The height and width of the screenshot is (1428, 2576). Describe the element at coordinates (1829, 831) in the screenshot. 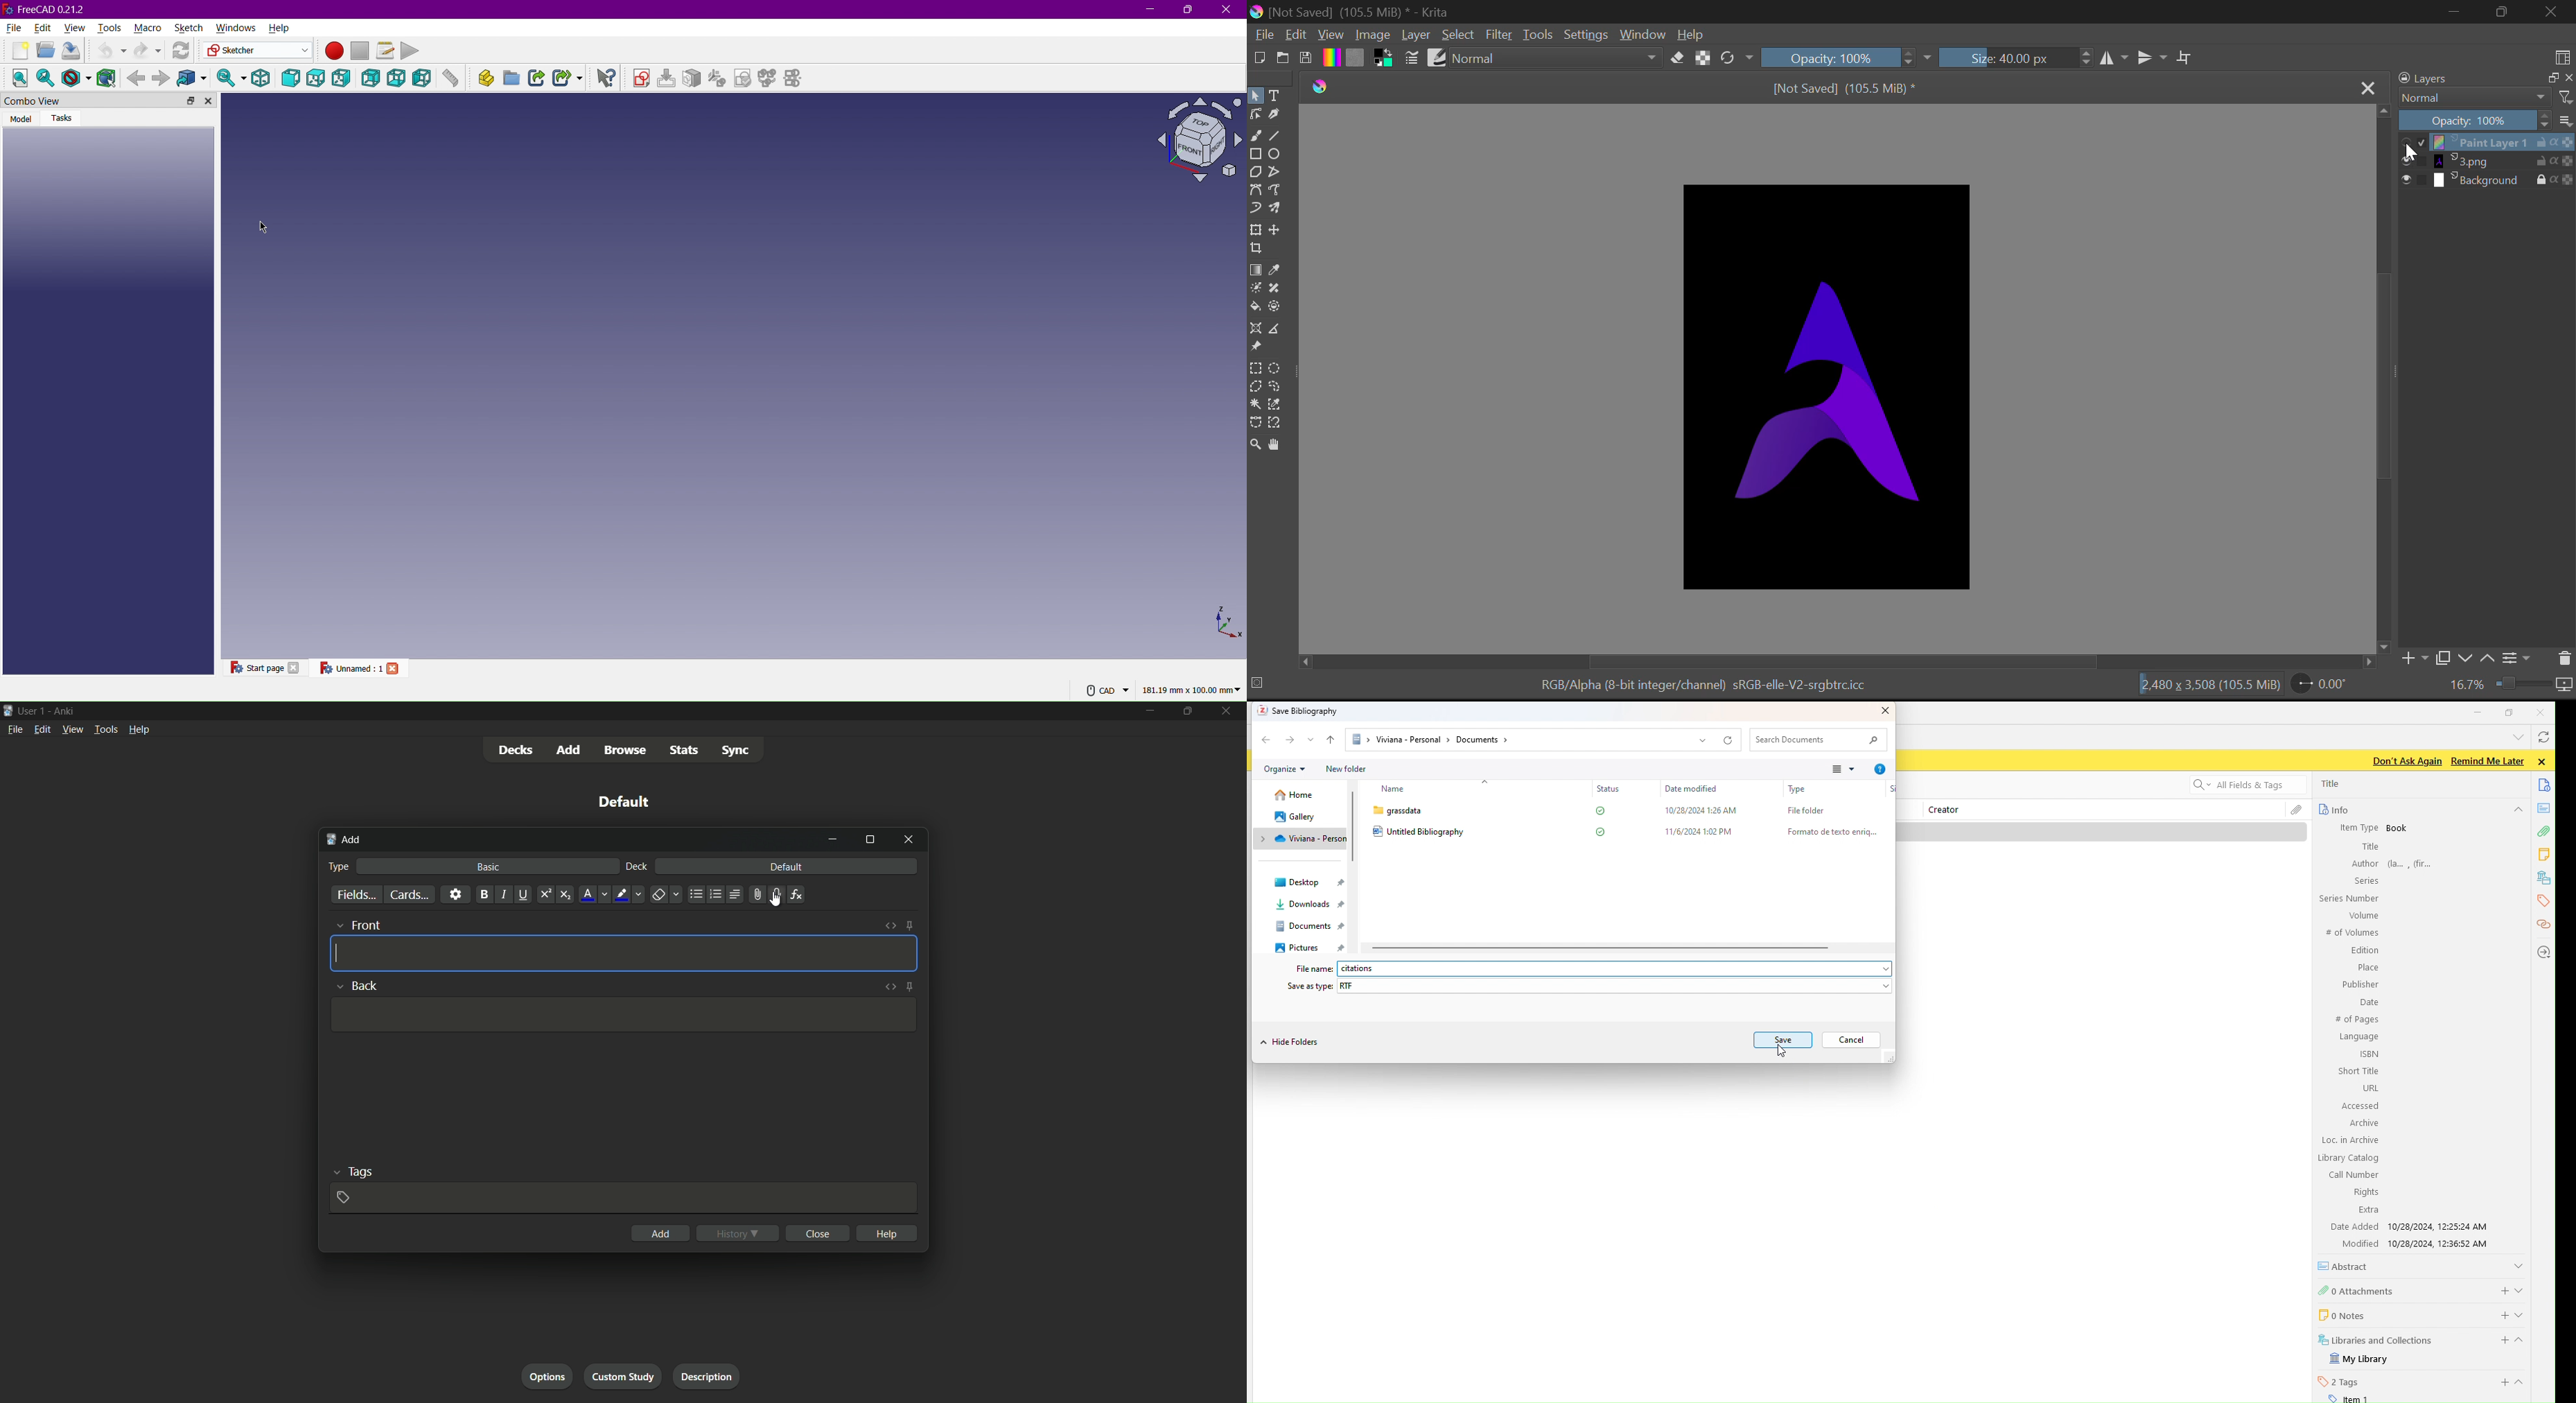

I see `Formato de texto enfiq...` at that location.